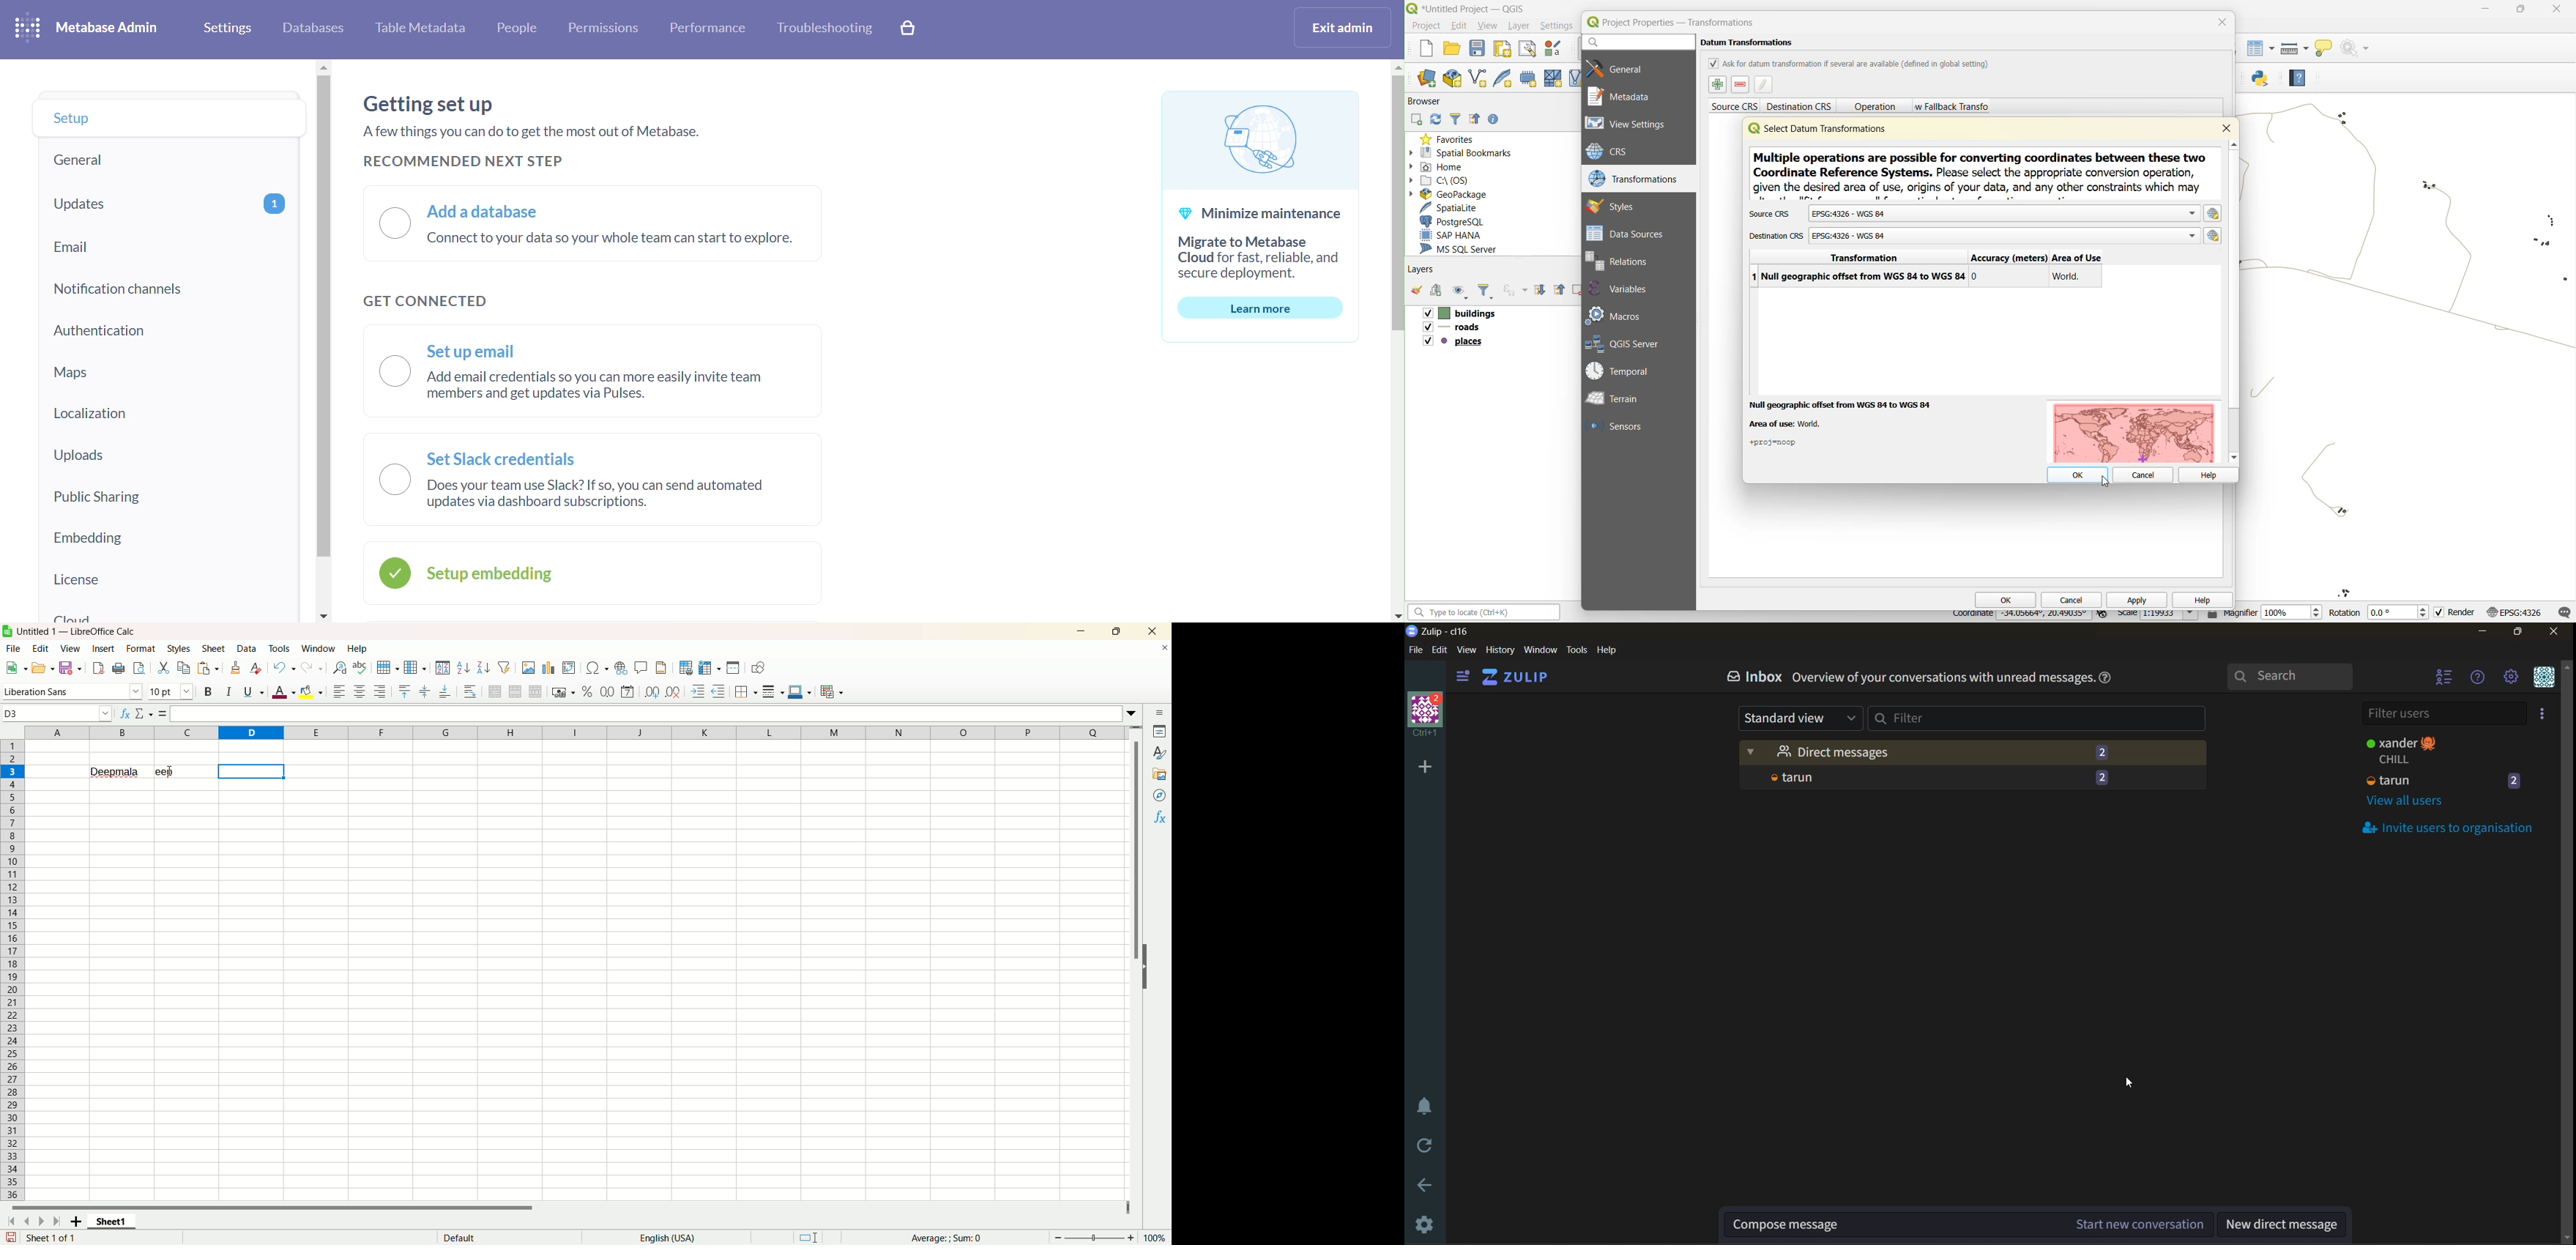 Image resolution: width=2576 pixels, height=1260 pixels. What do you see at coordinates (98, 668) in the screenshot?
I see `Export as pdf` at bounding box center [98, 668].